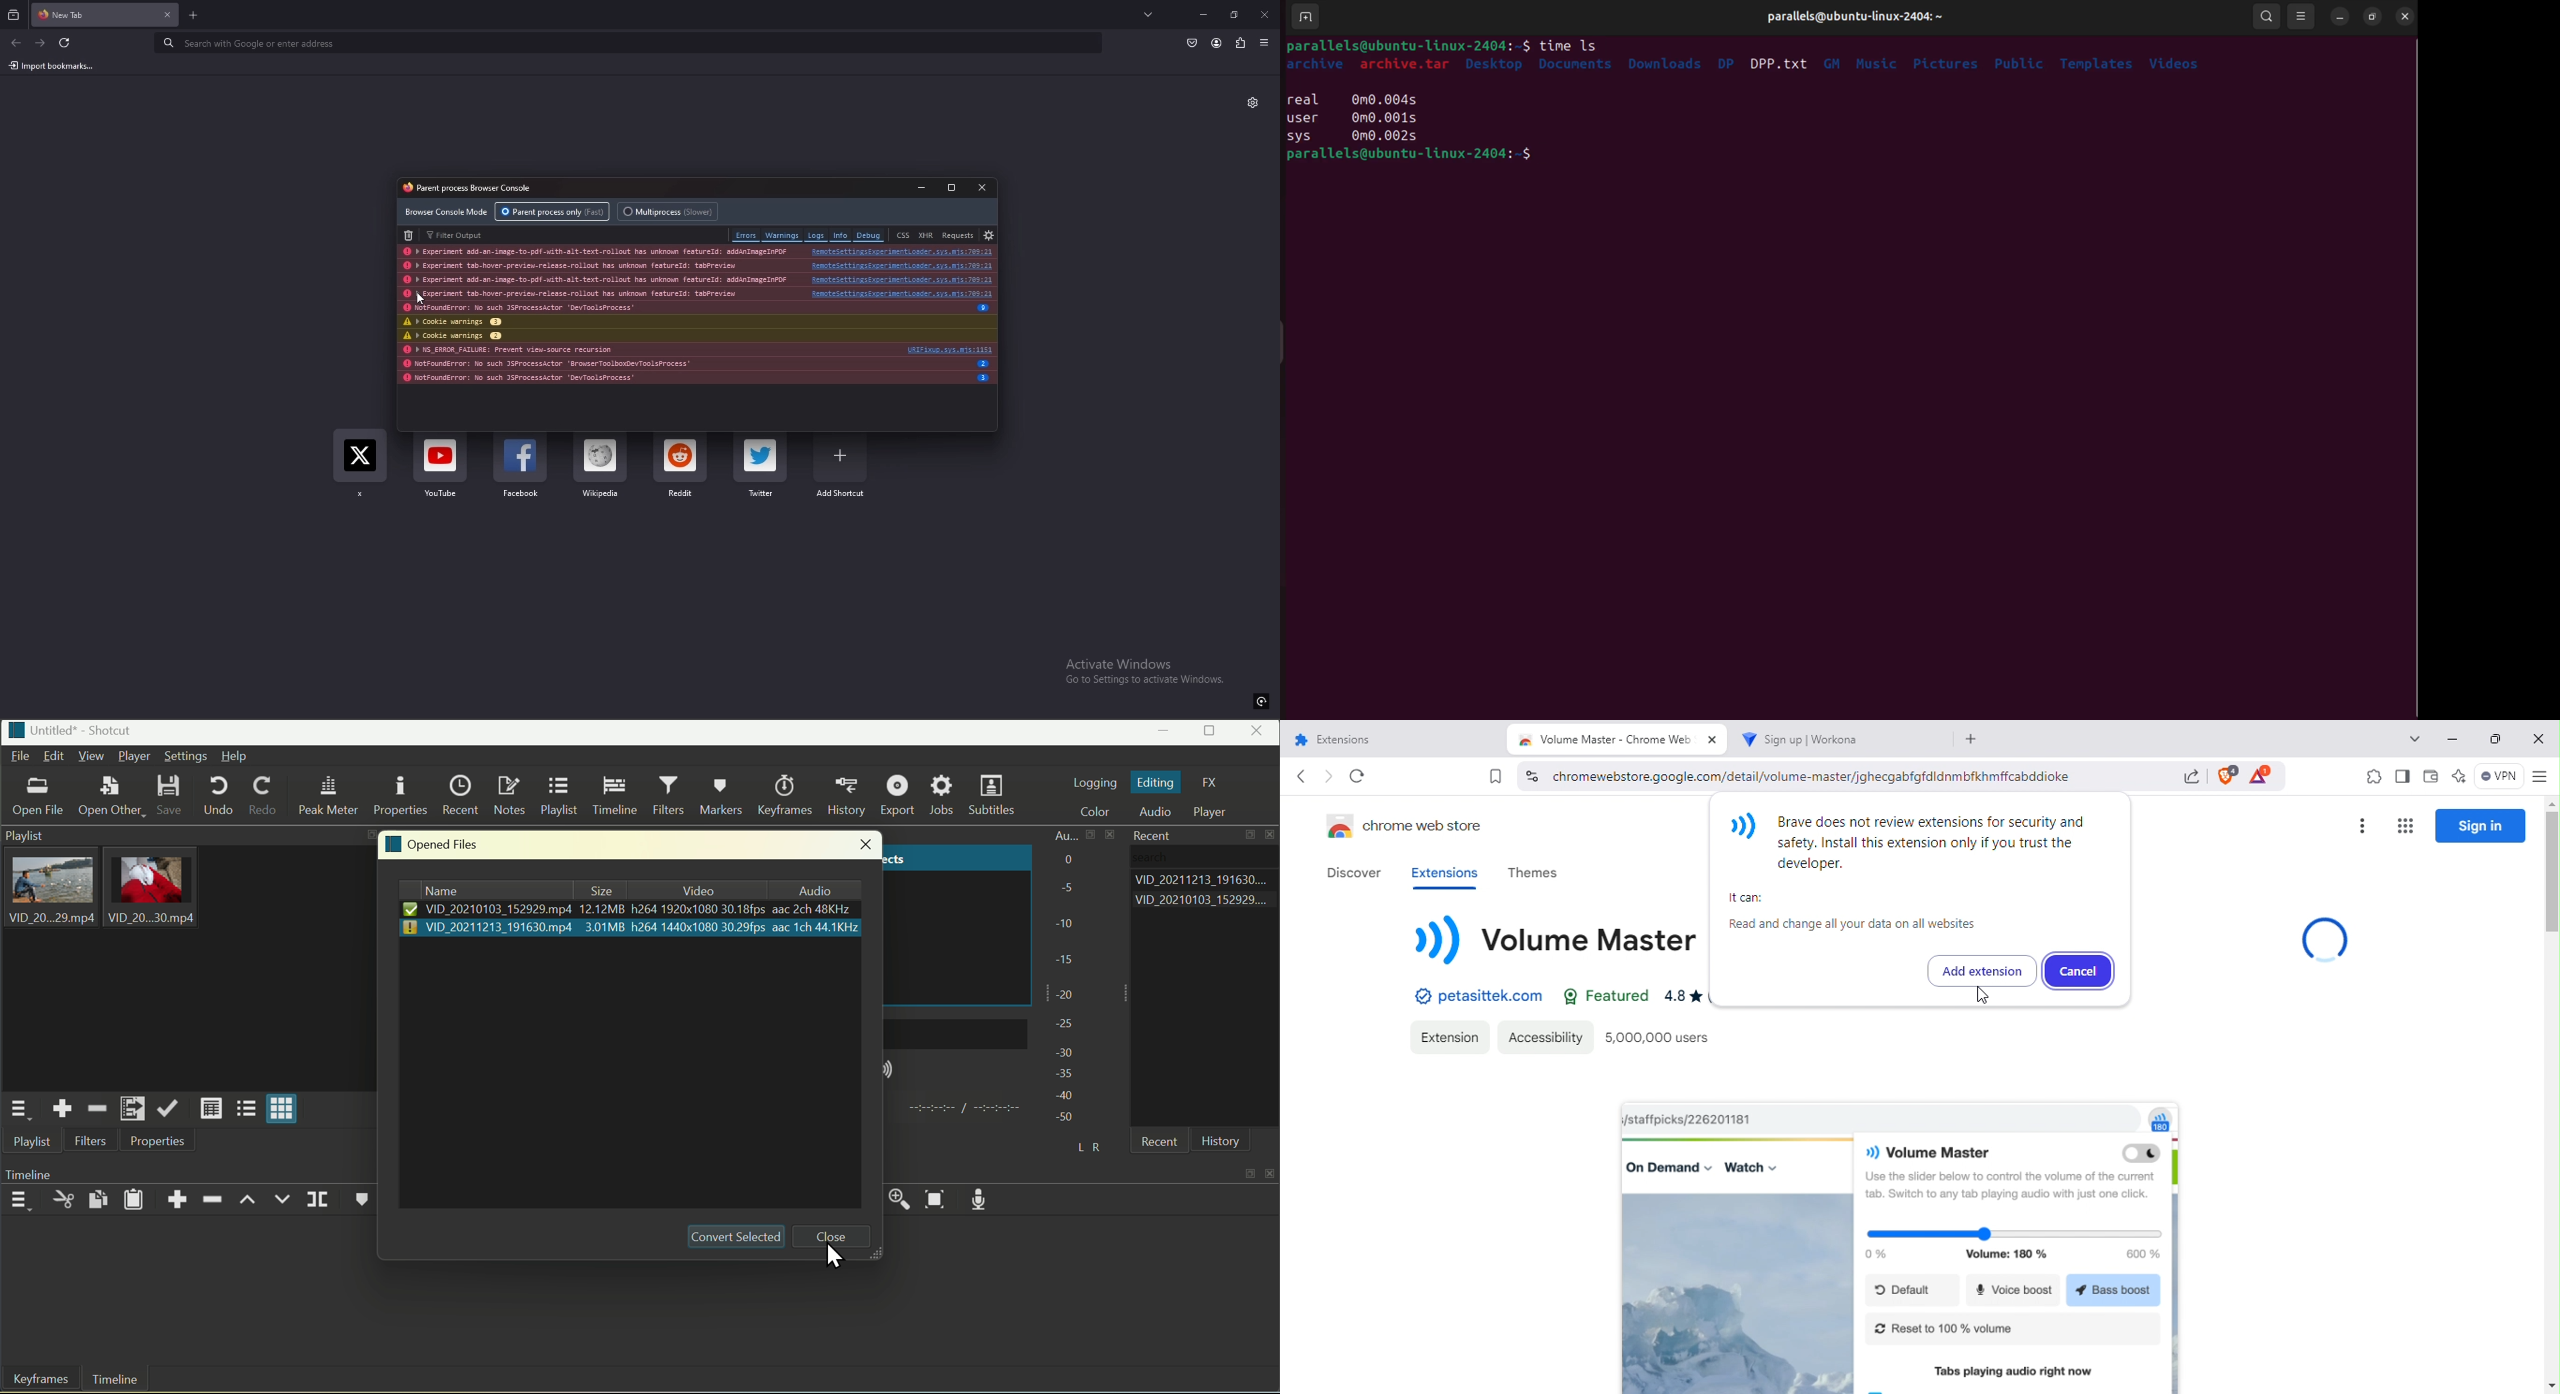 This screenshot has width=2576, height=1400. Describe the element at coordinates (2412, 378) in the screenshot. I see `Scrollbar` at that location.